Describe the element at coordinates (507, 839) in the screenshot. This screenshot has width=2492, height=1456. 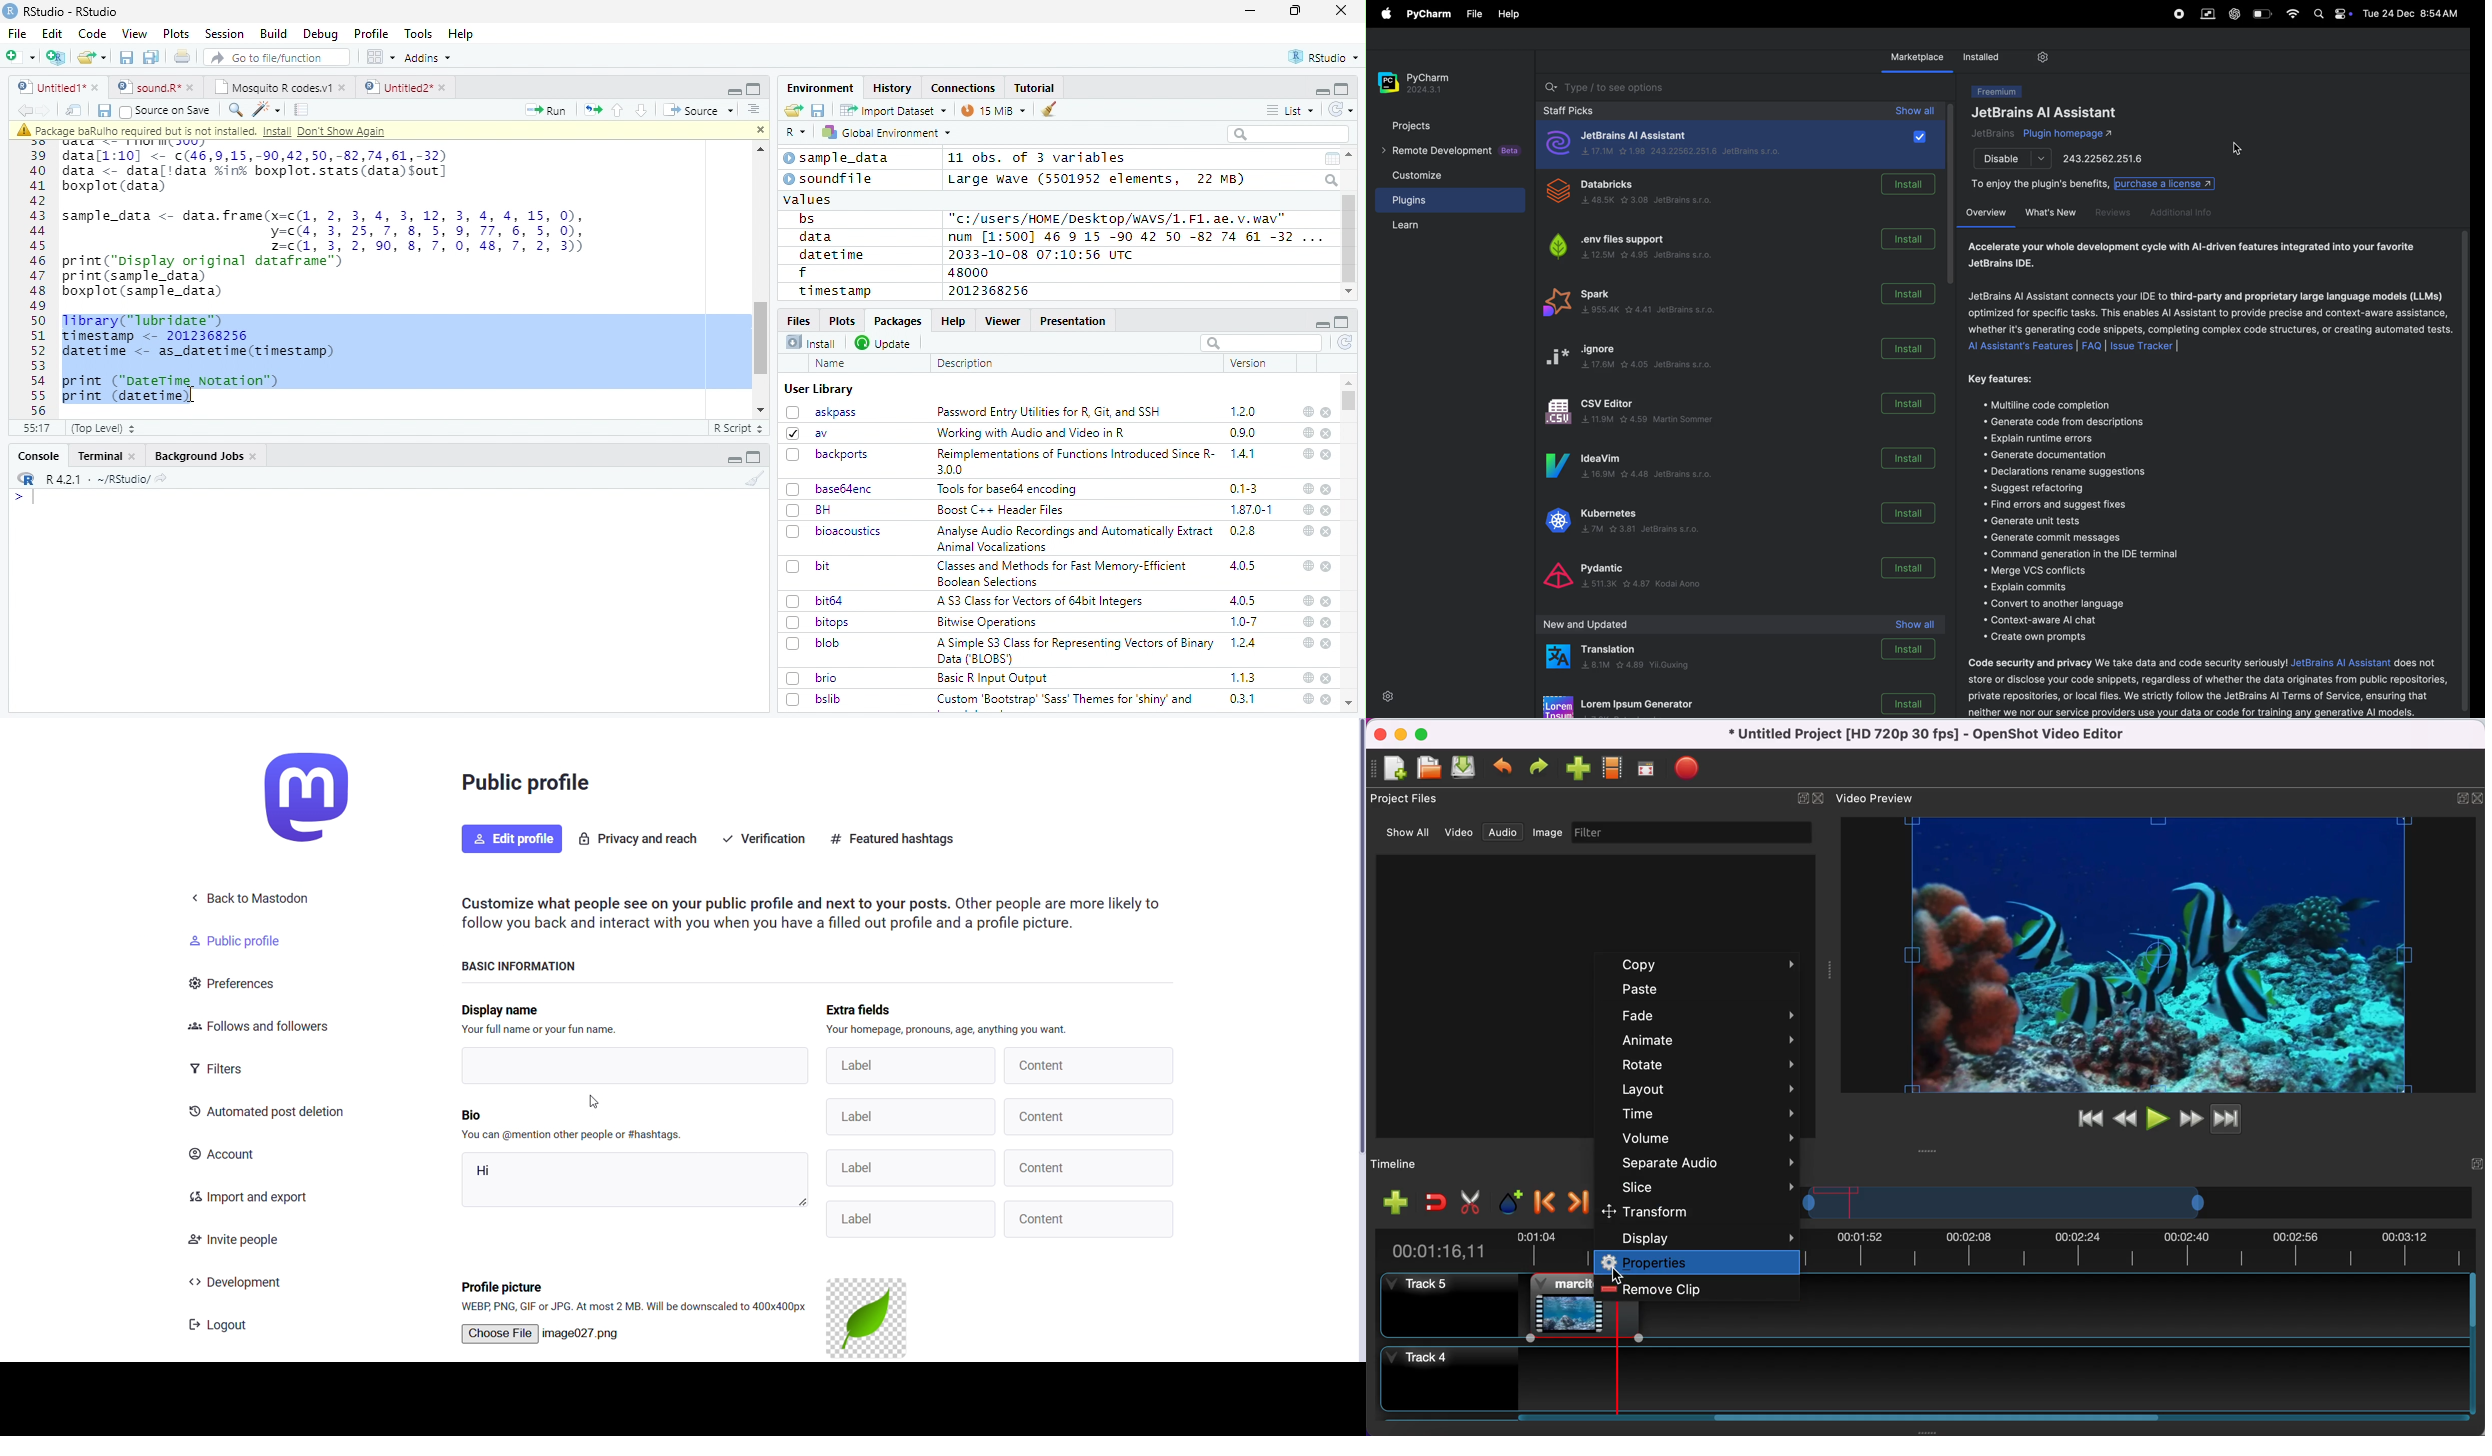
I see `edit profile` at that location.